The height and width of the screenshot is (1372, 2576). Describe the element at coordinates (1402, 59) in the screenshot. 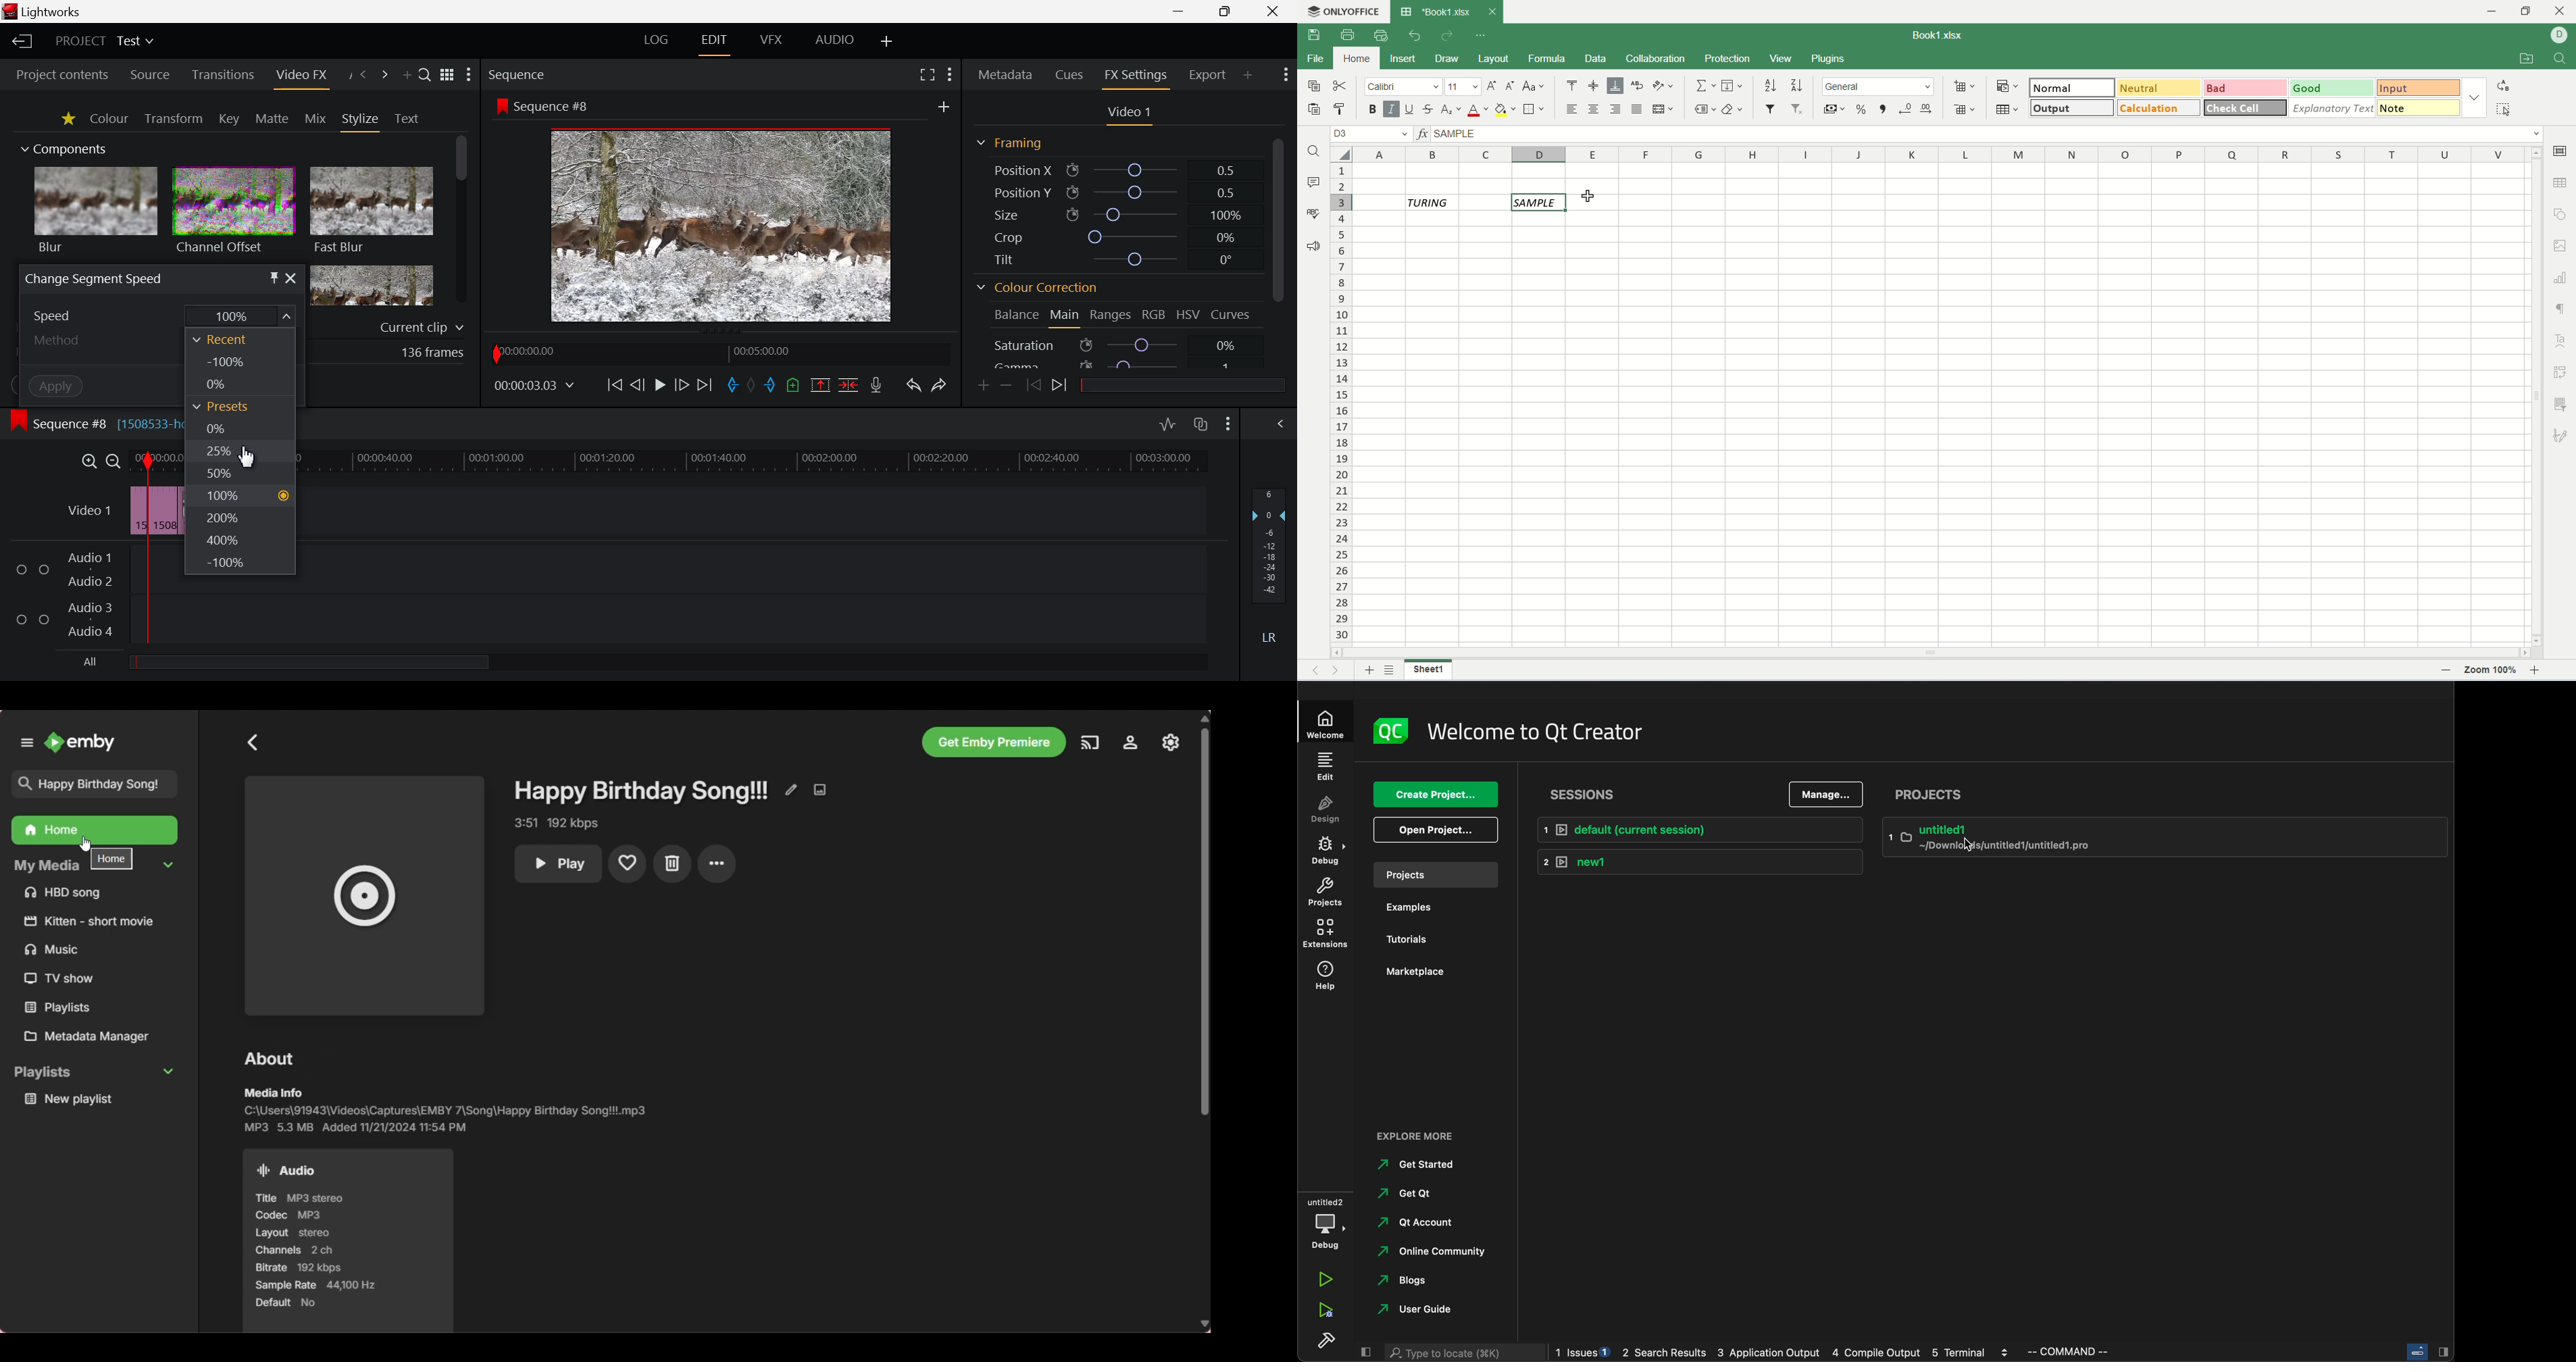

I see `insert` at that location.